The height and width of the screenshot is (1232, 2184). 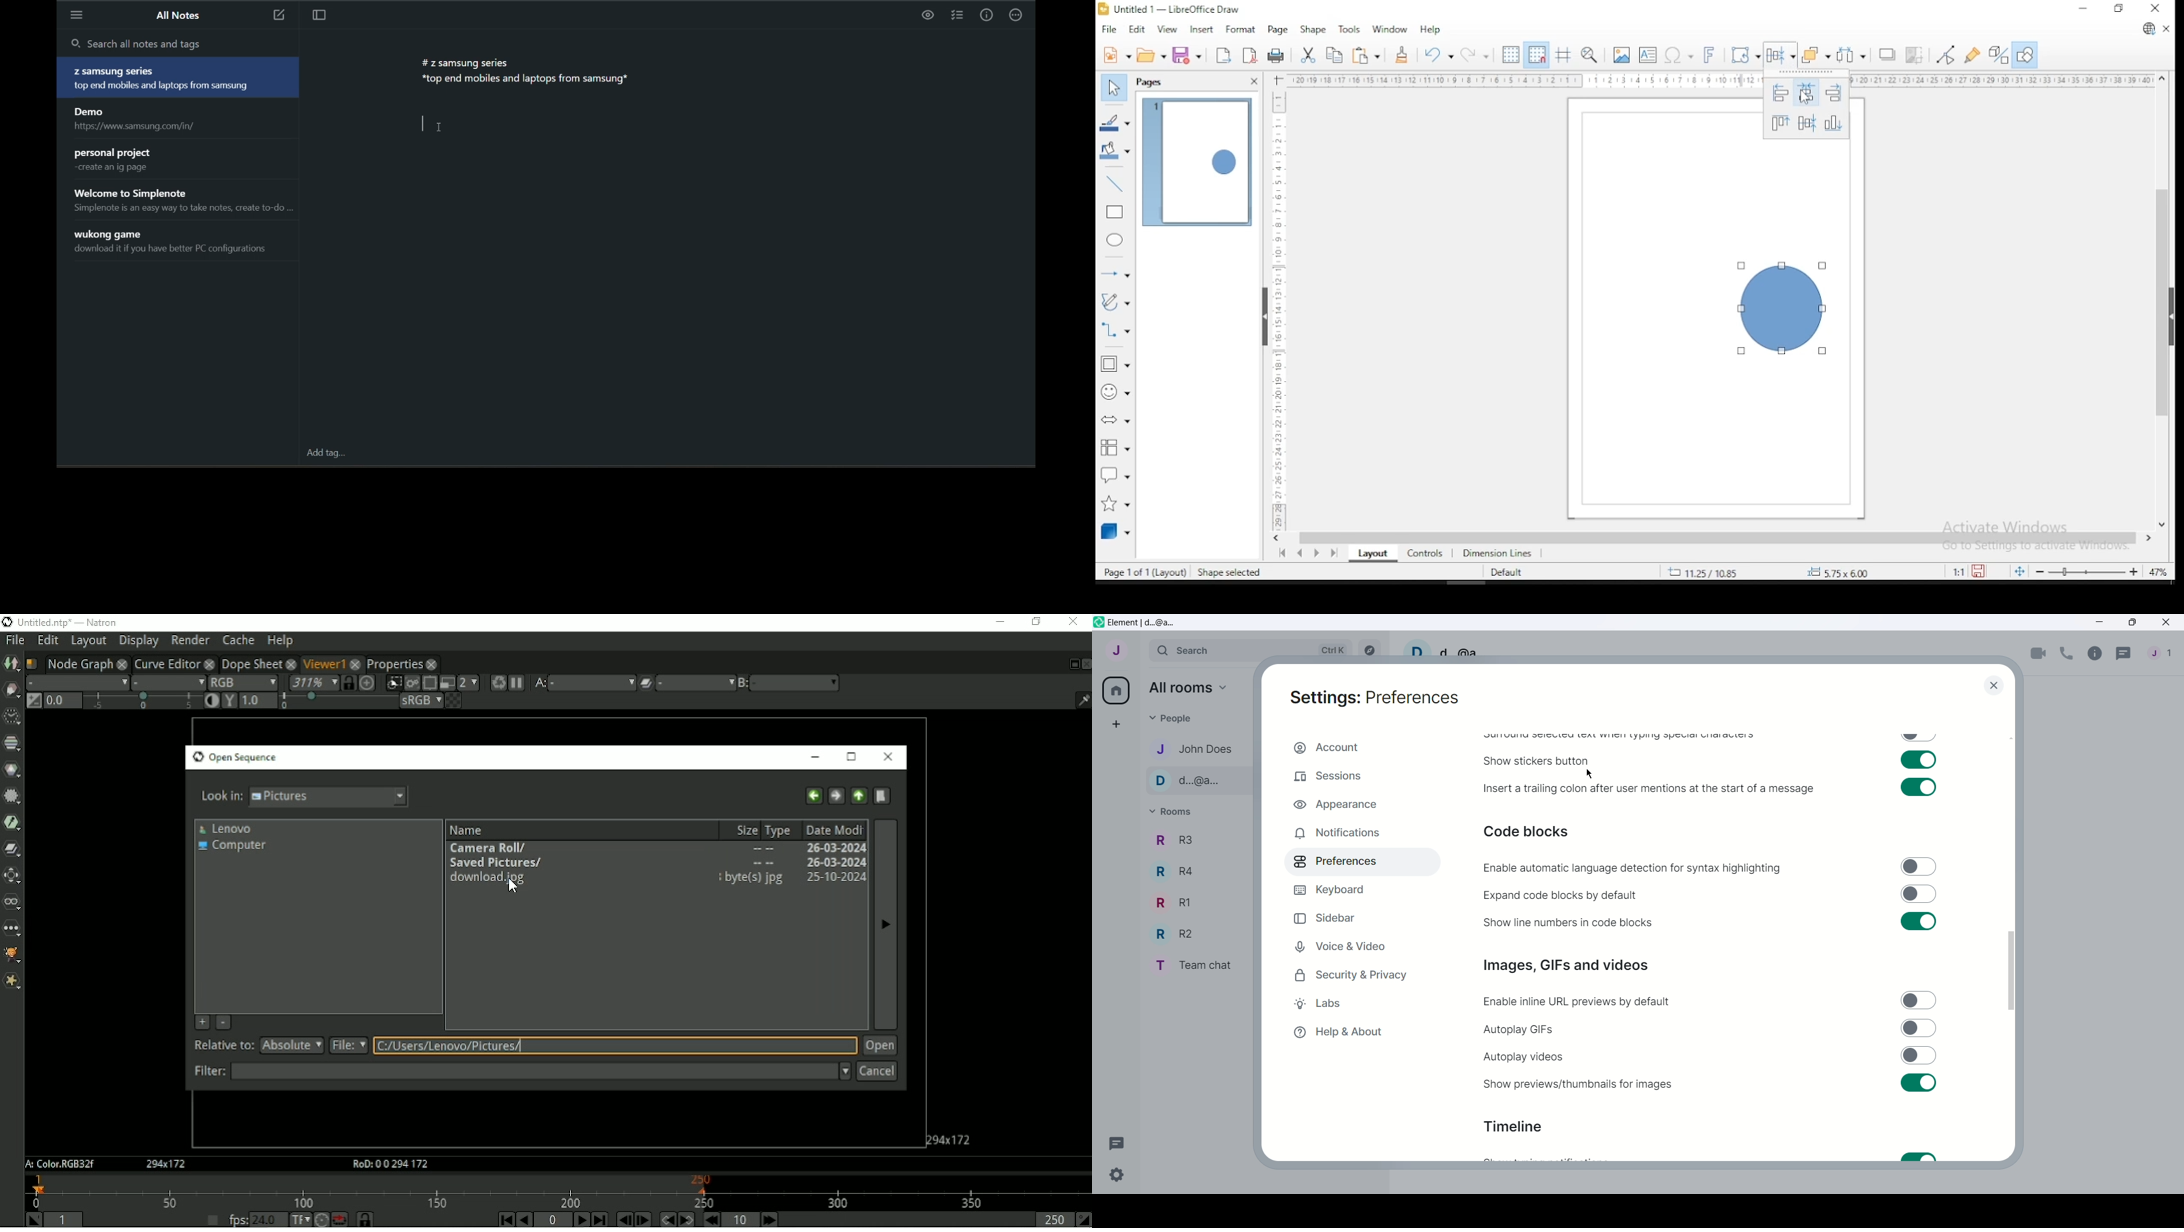 I want to click on Toggle swtich on for show line numbers in code blocks, so click(x=1917, y=921).